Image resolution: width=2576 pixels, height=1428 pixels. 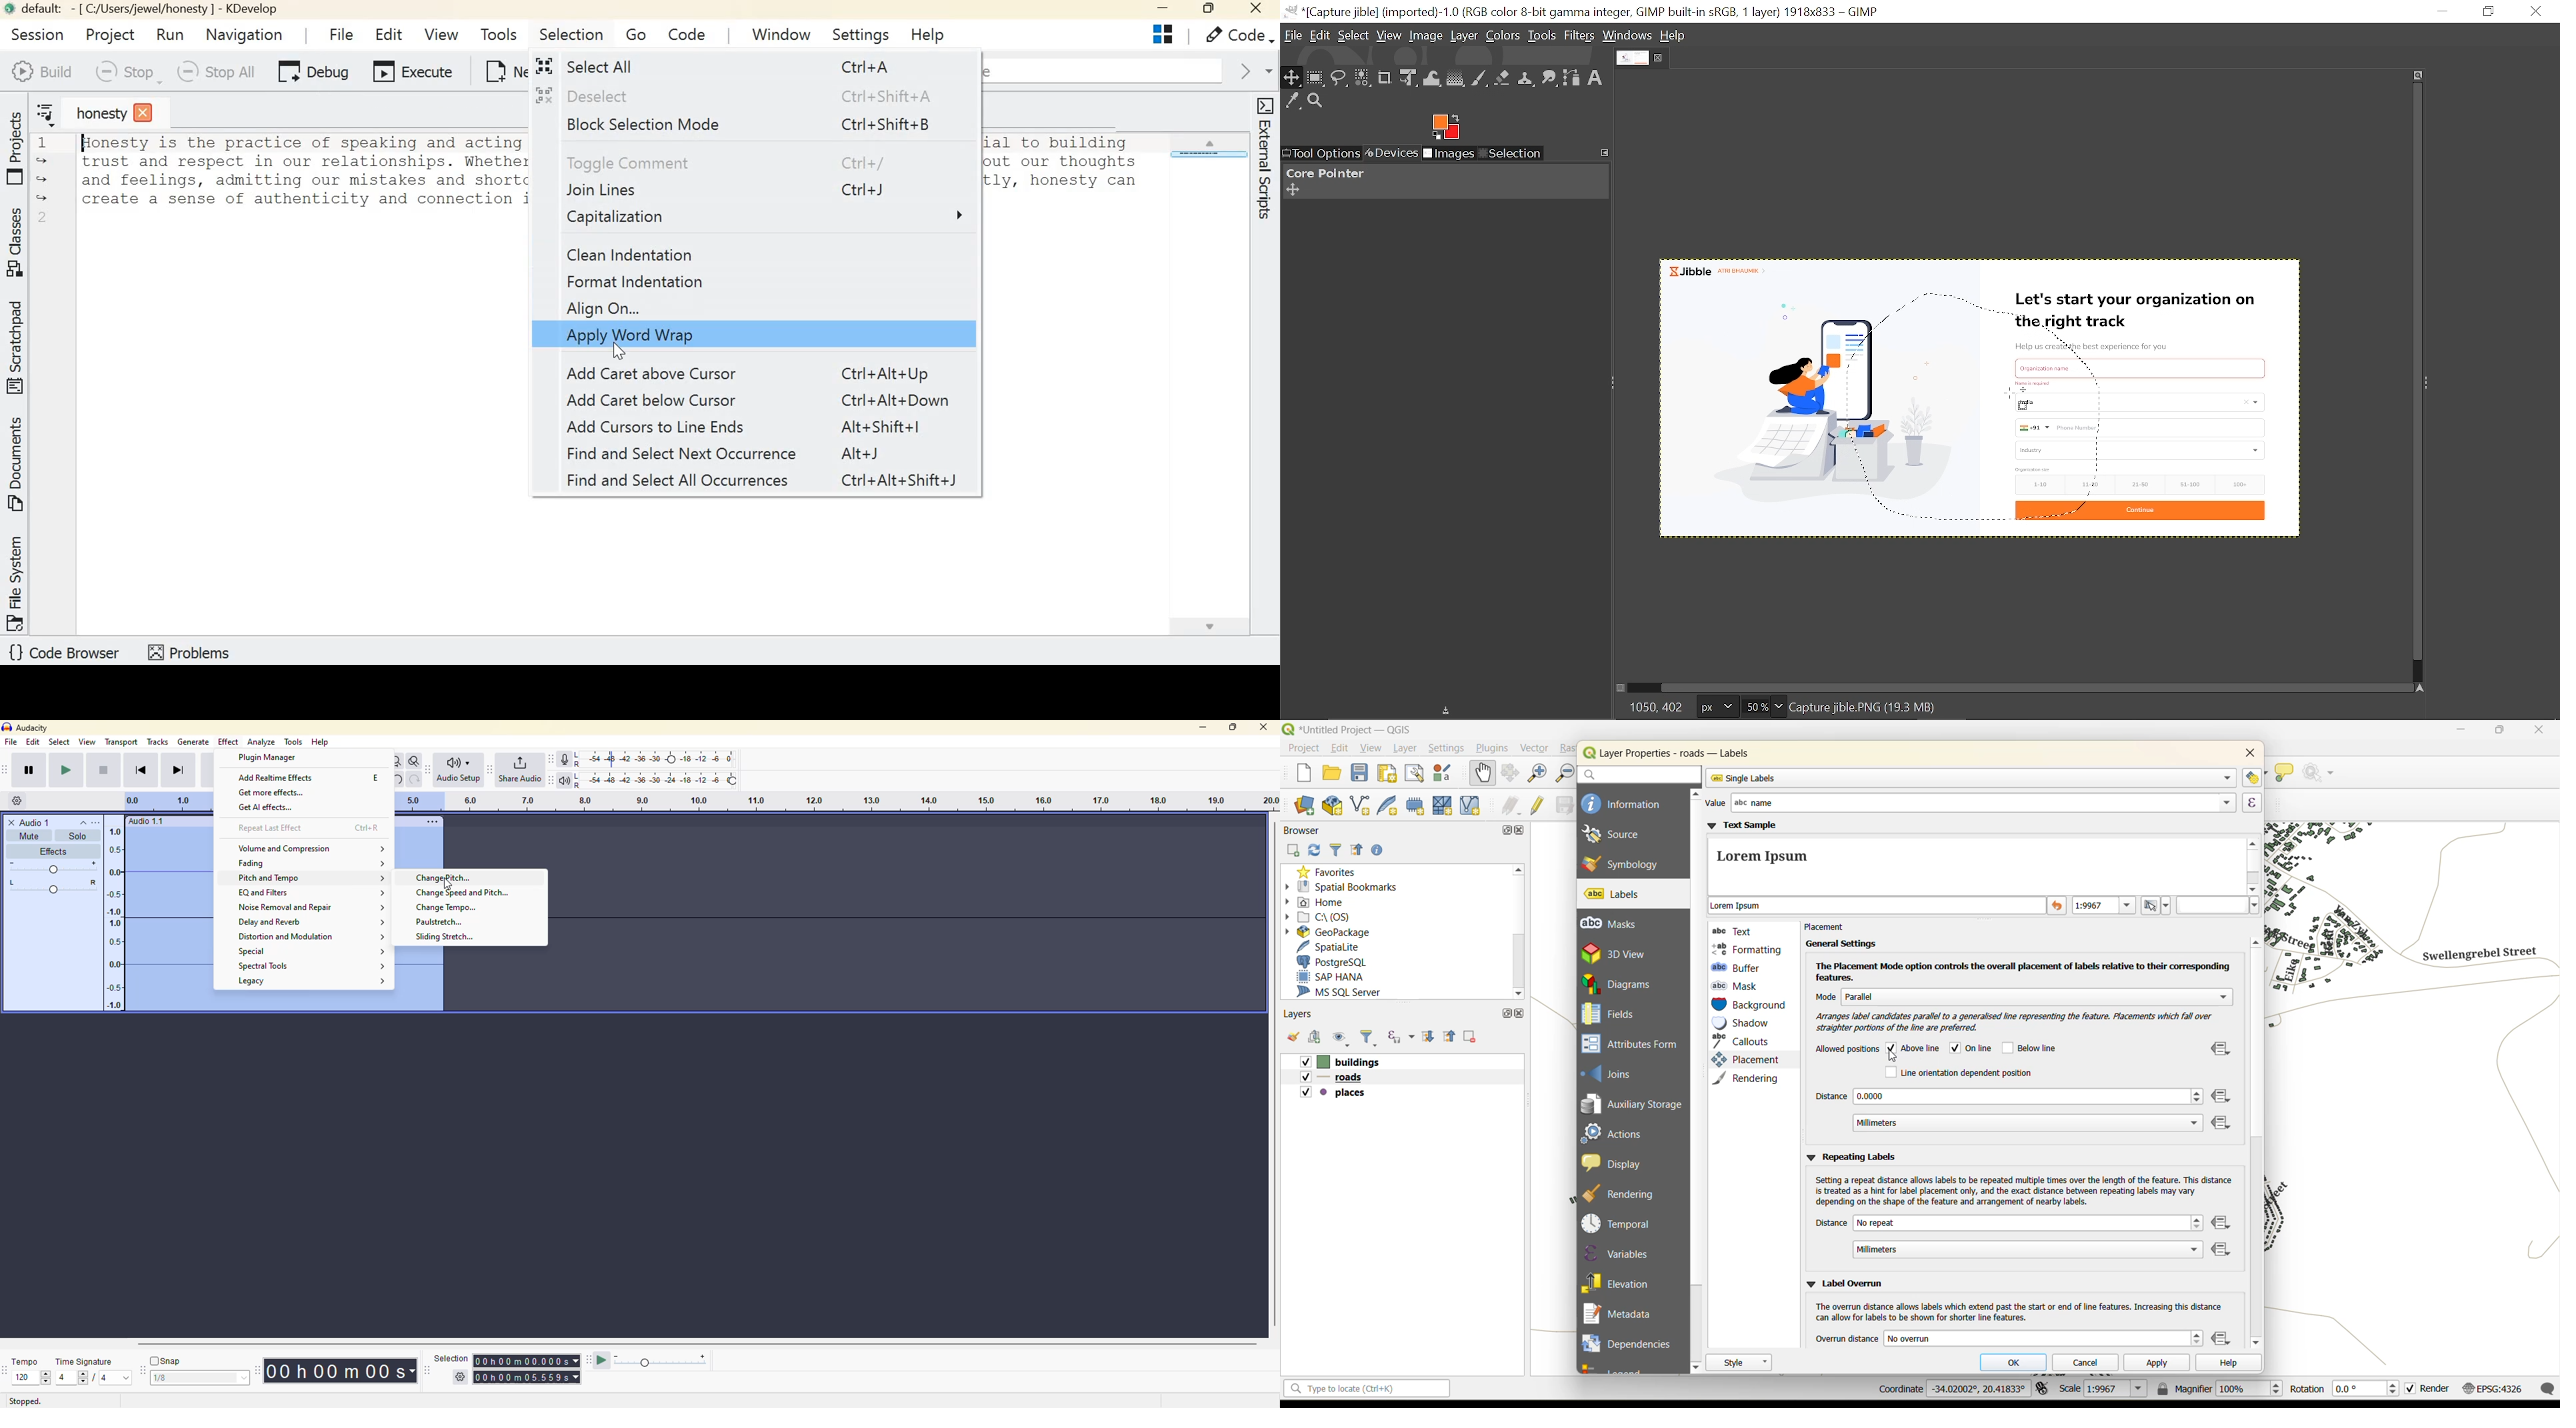 What do you see at coordinates (1747, 949) in the screenshot?
I see `formatting` at bounding box center [1747, 949].